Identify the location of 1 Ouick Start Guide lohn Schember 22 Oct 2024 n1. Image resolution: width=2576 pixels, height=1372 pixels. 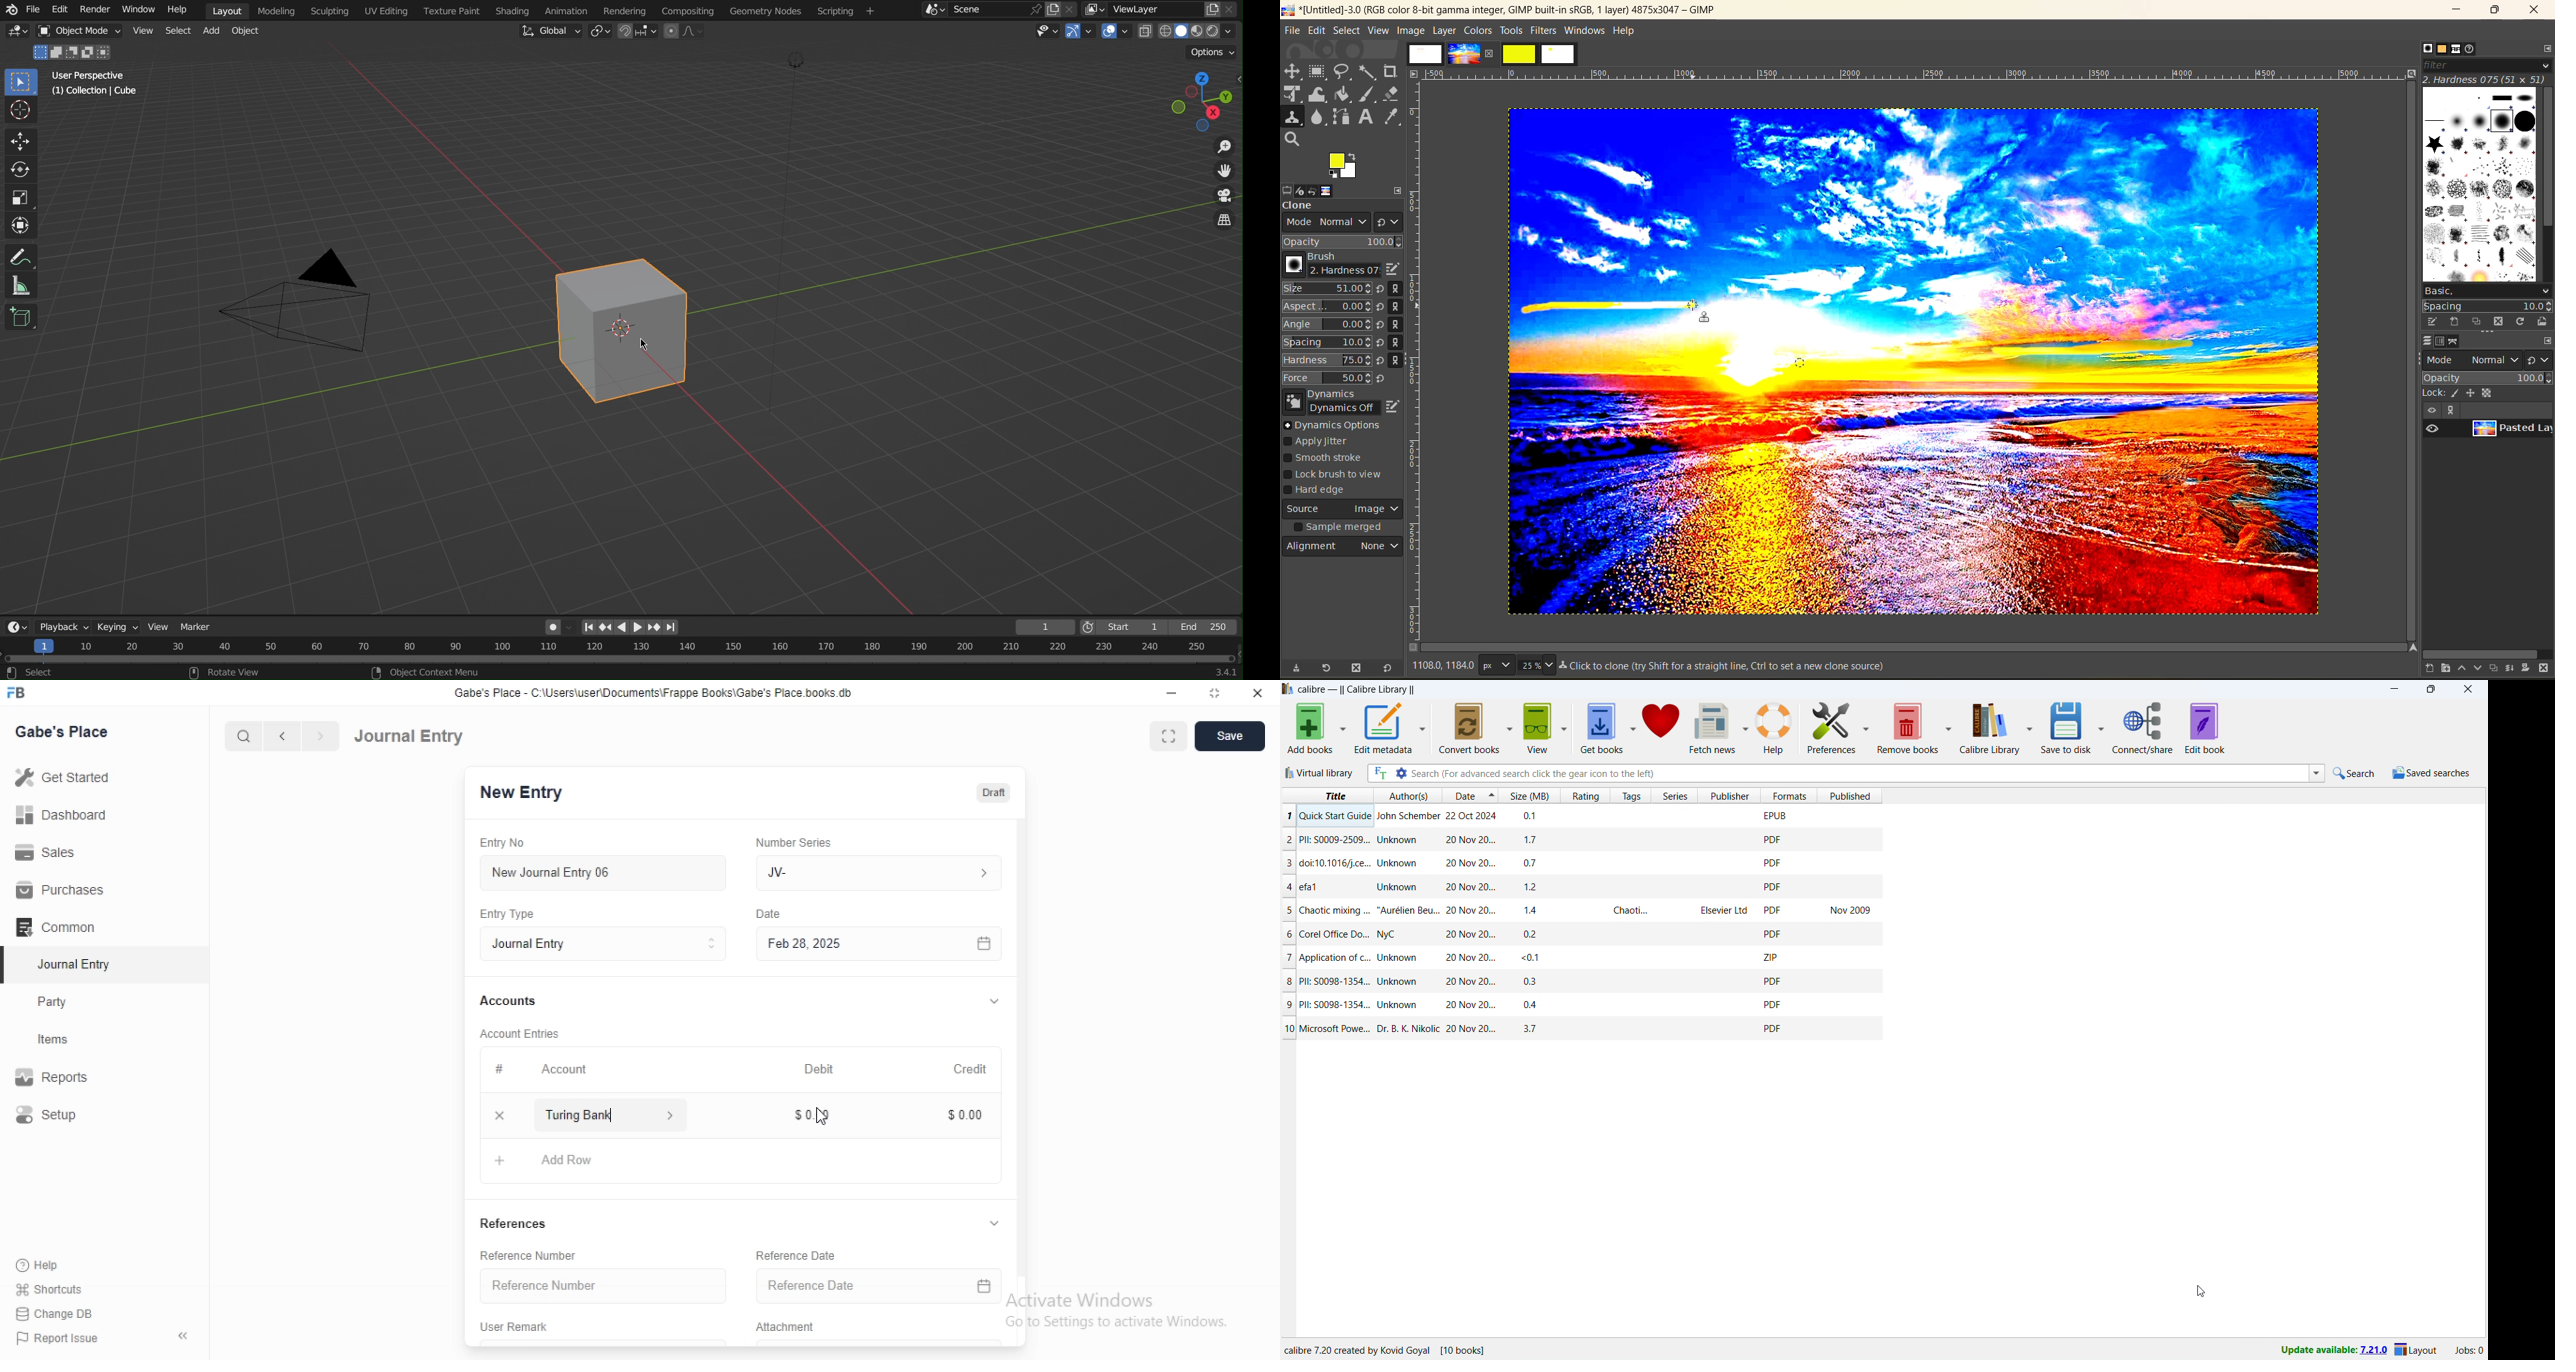
(1557, 814).